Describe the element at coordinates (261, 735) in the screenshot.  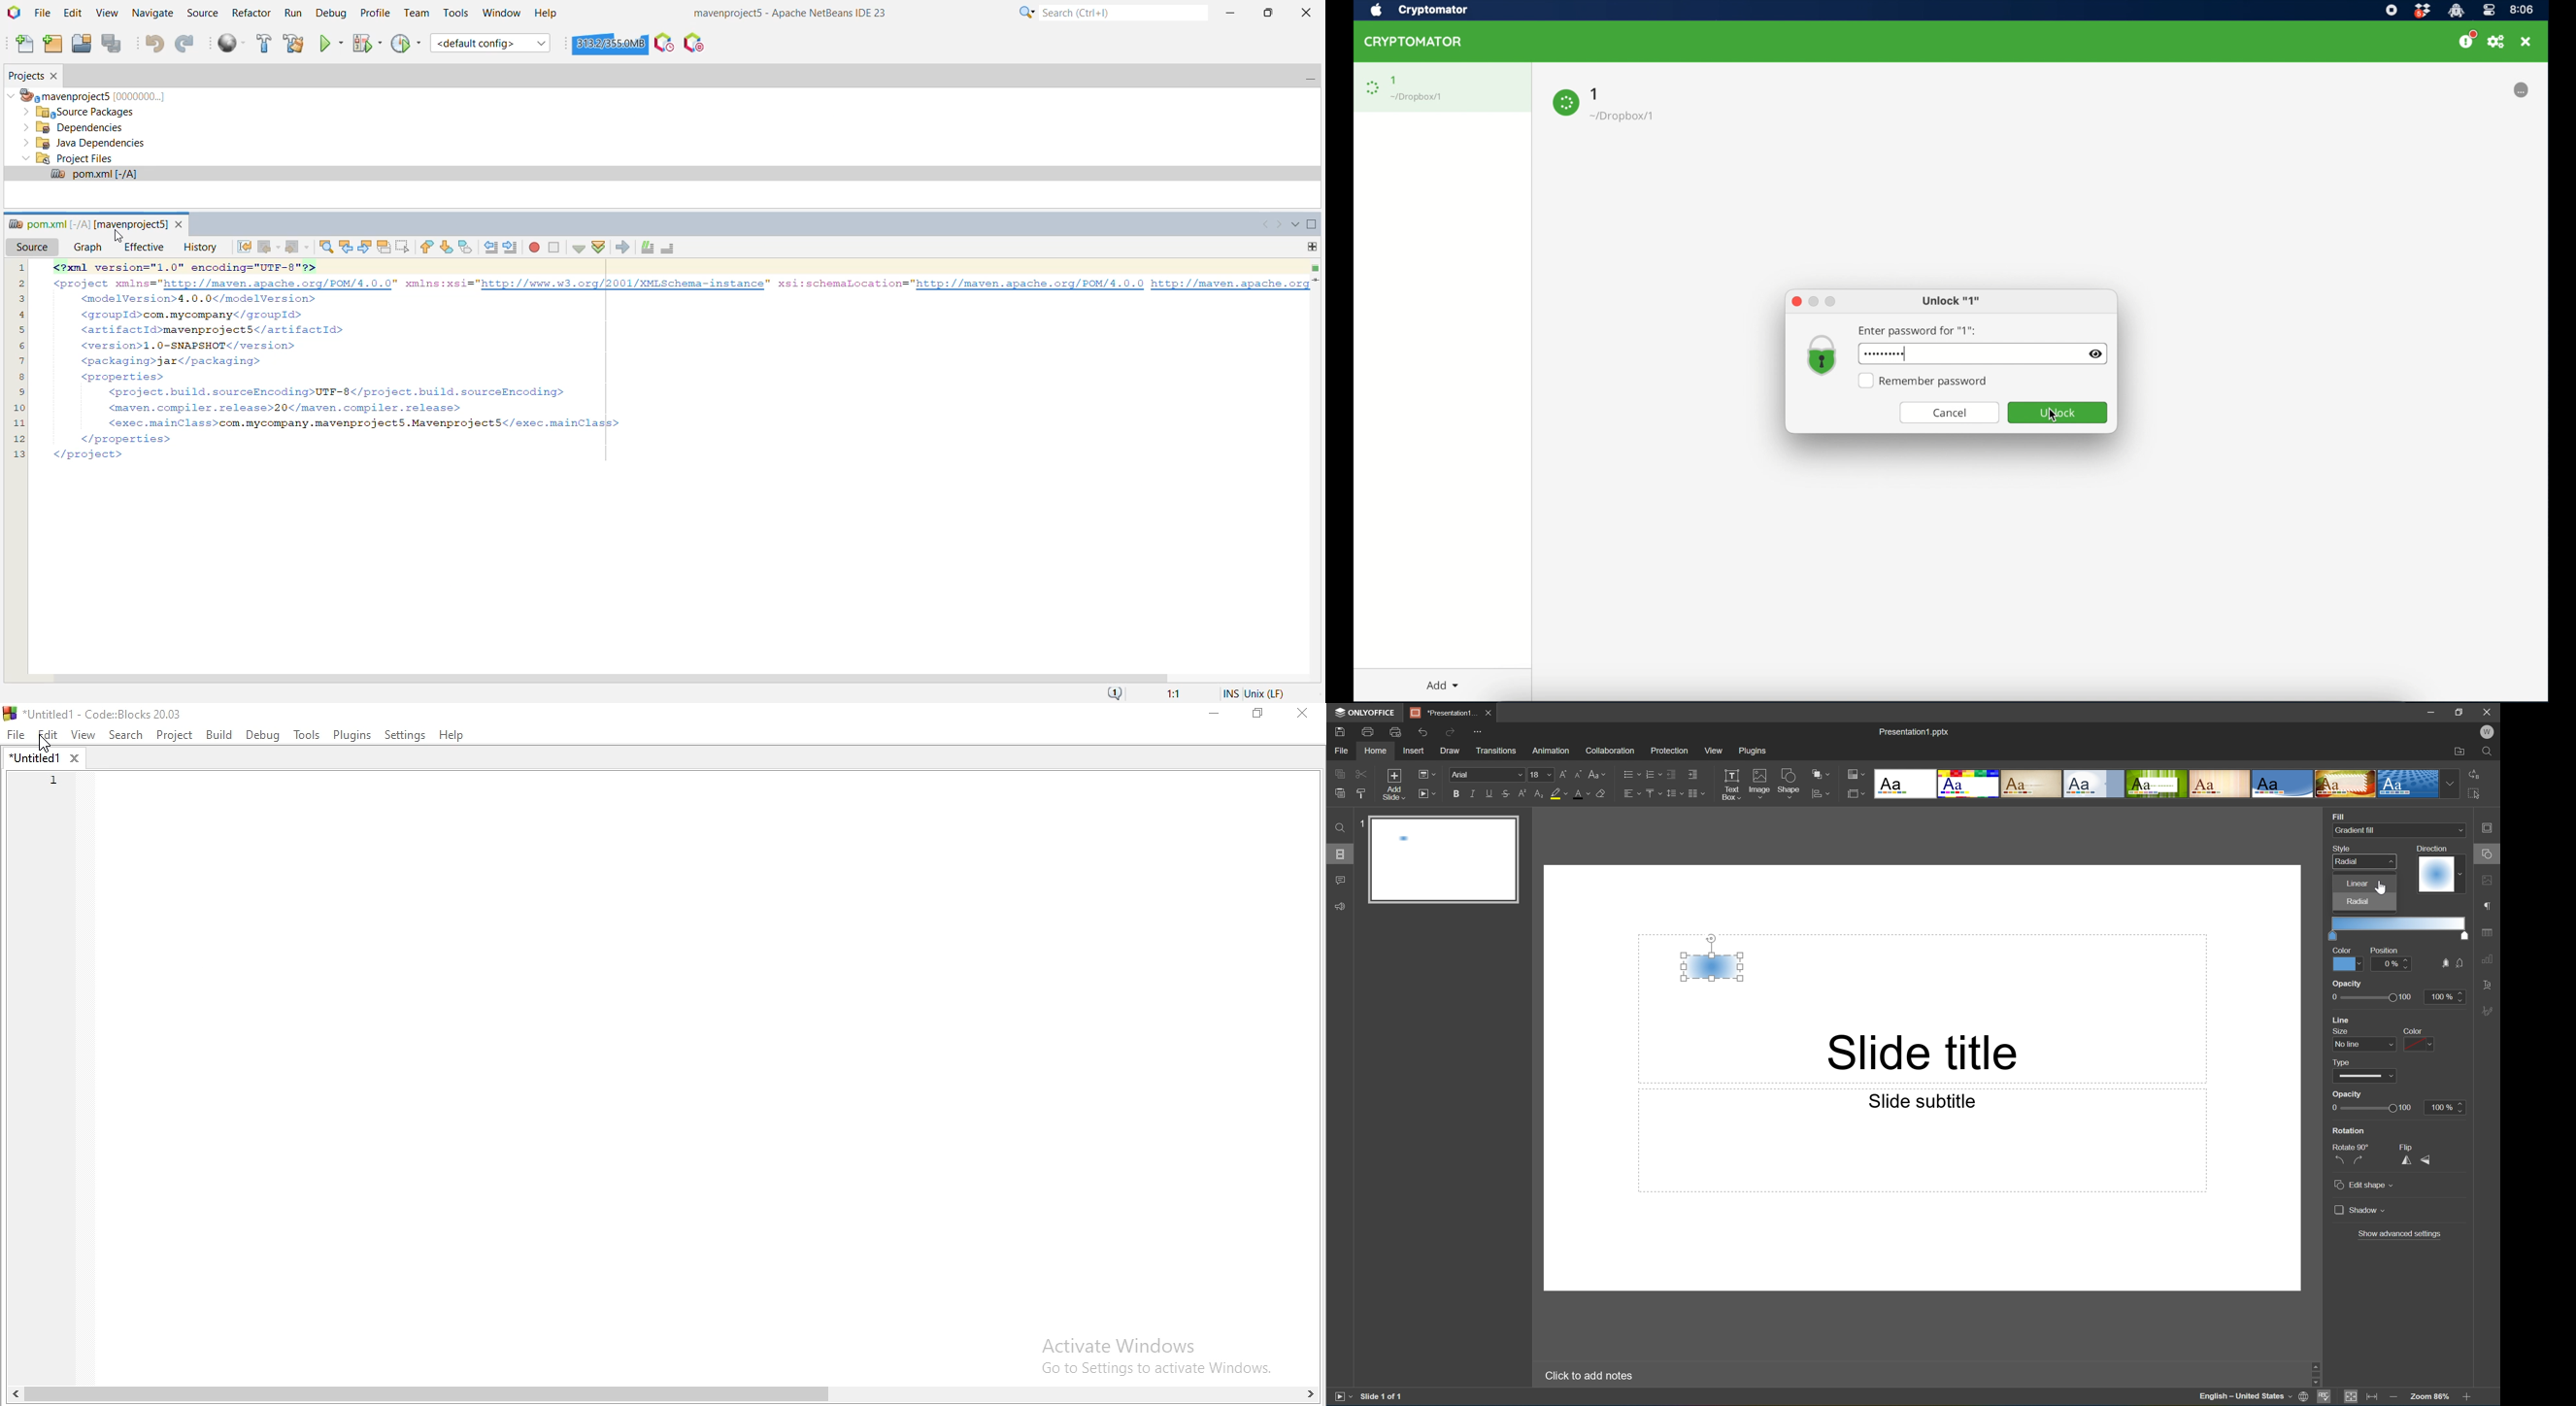
I see `debug` at that location.